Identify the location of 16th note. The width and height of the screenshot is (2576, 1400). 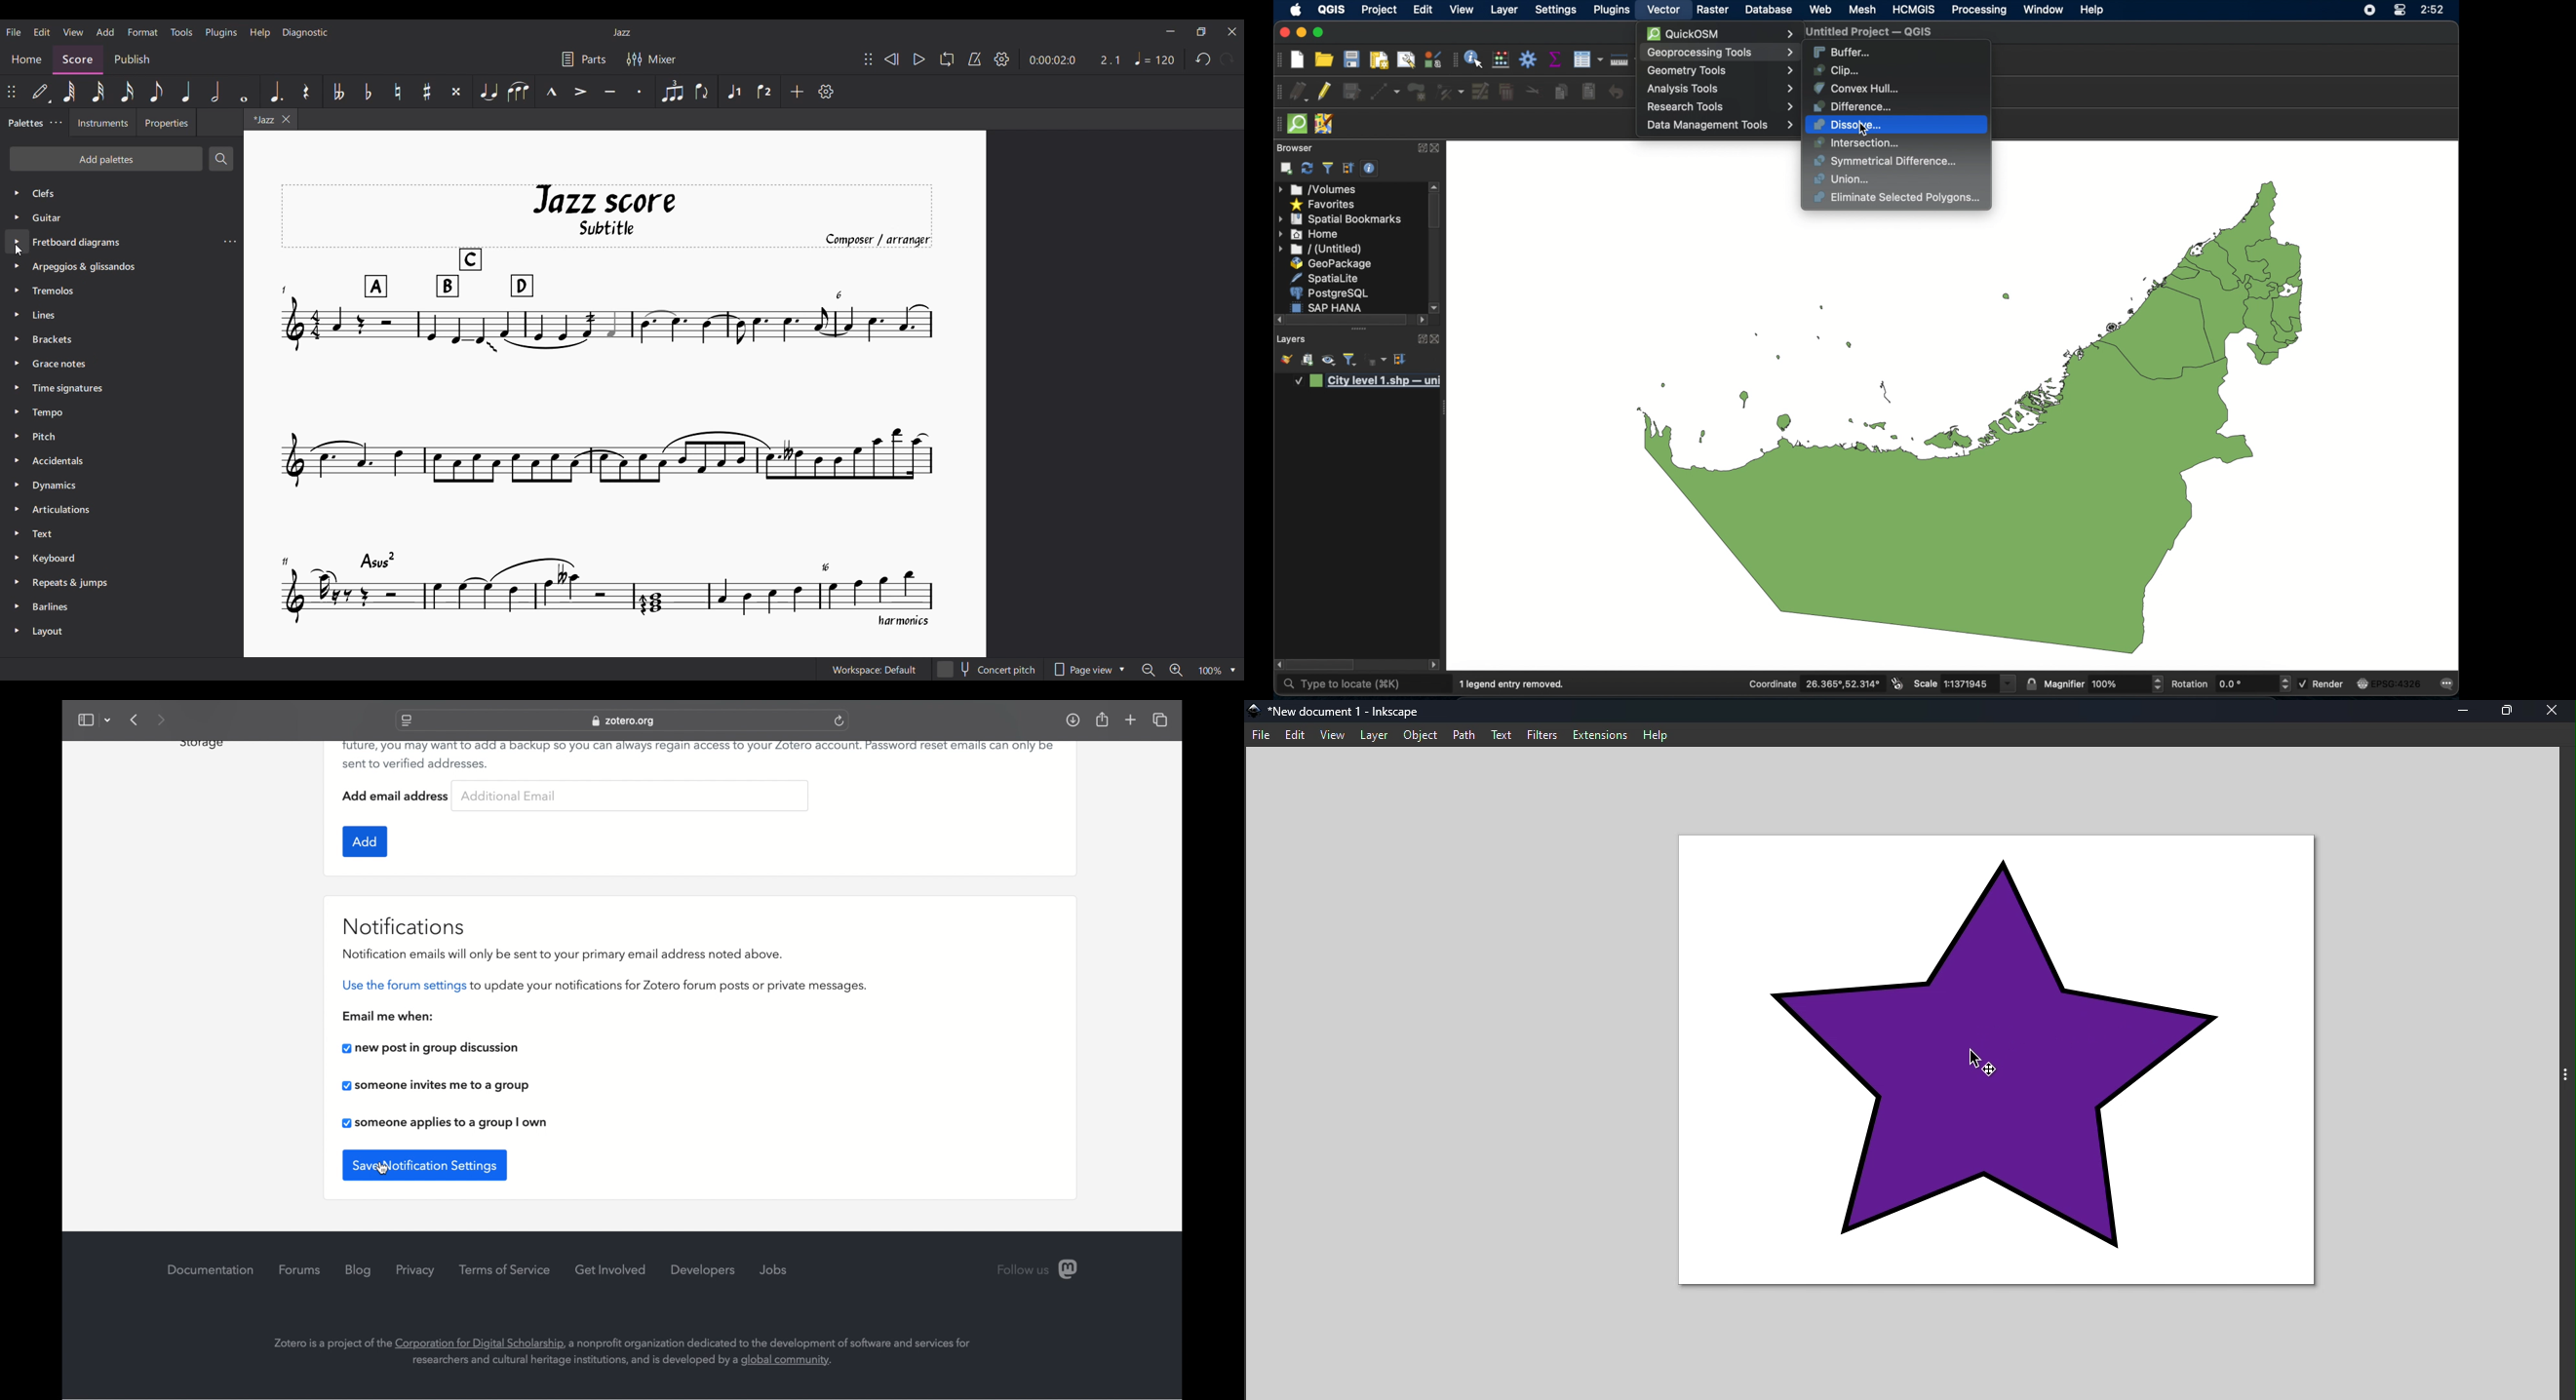
(127, 91).